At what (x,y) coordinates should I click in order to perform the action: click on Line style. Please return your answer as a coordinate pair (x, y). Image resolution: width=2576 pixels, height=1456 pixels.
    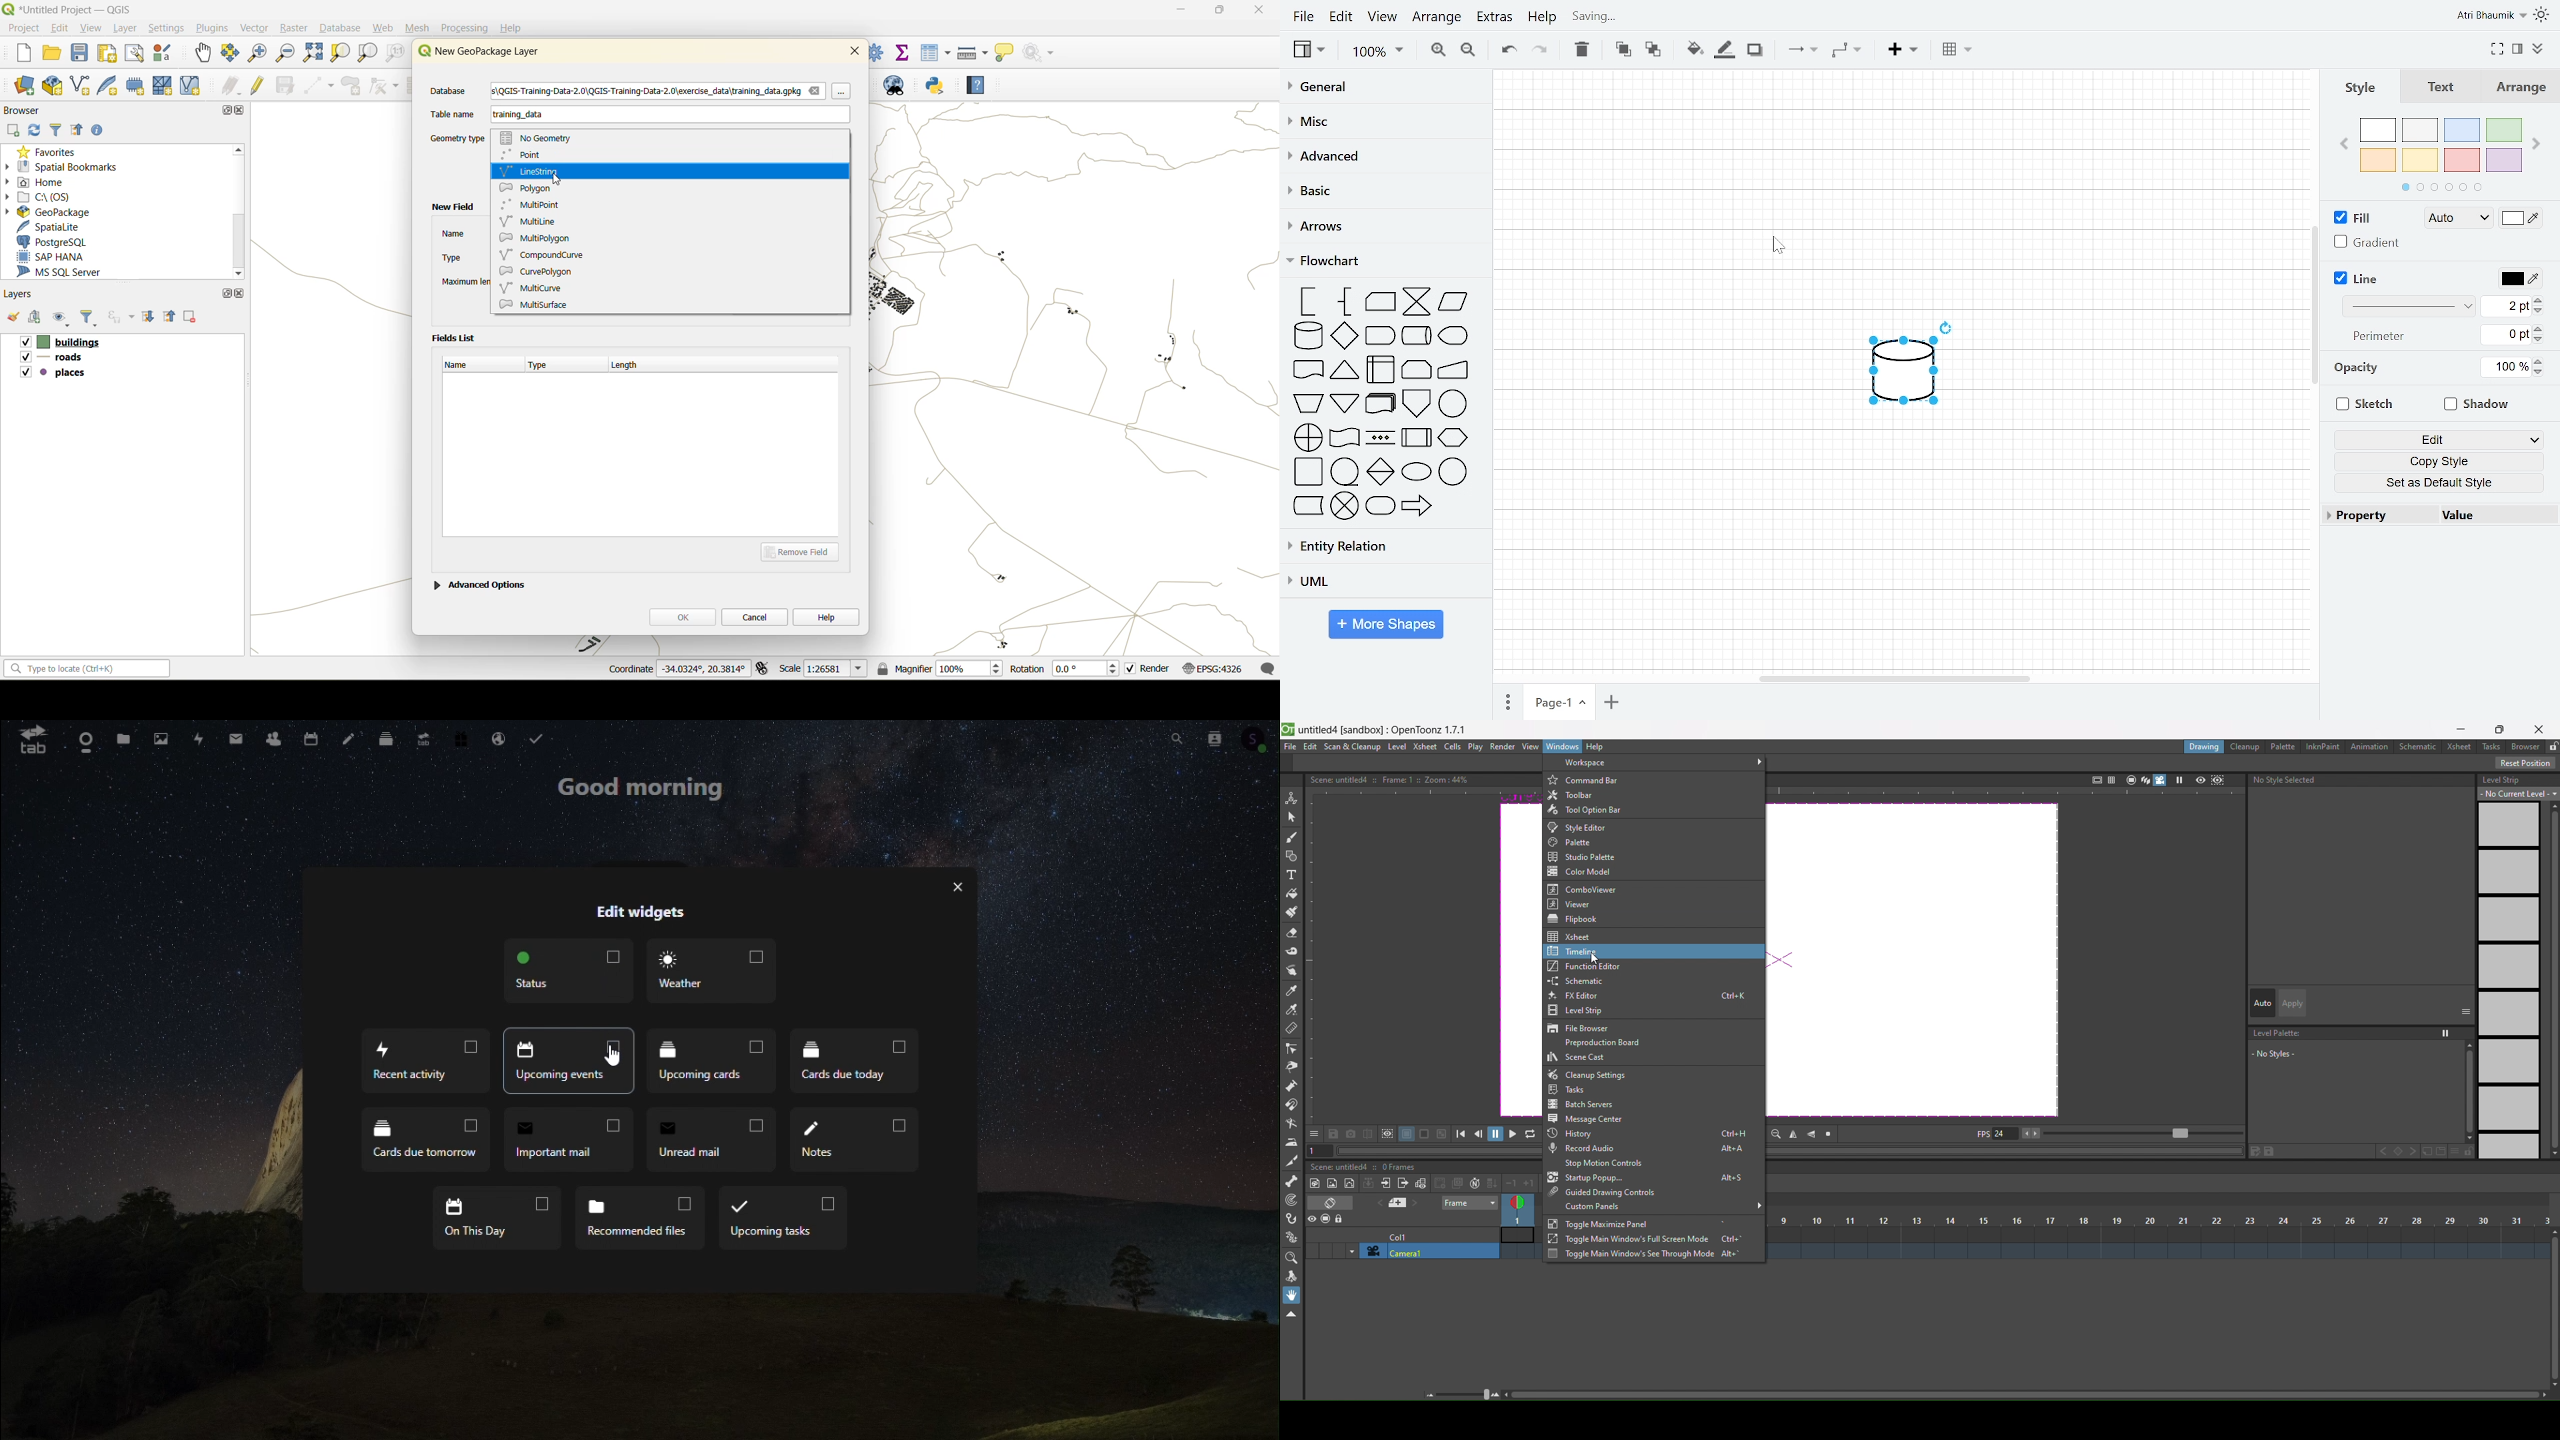
    Looking at the image, I should click on (2410, 306).